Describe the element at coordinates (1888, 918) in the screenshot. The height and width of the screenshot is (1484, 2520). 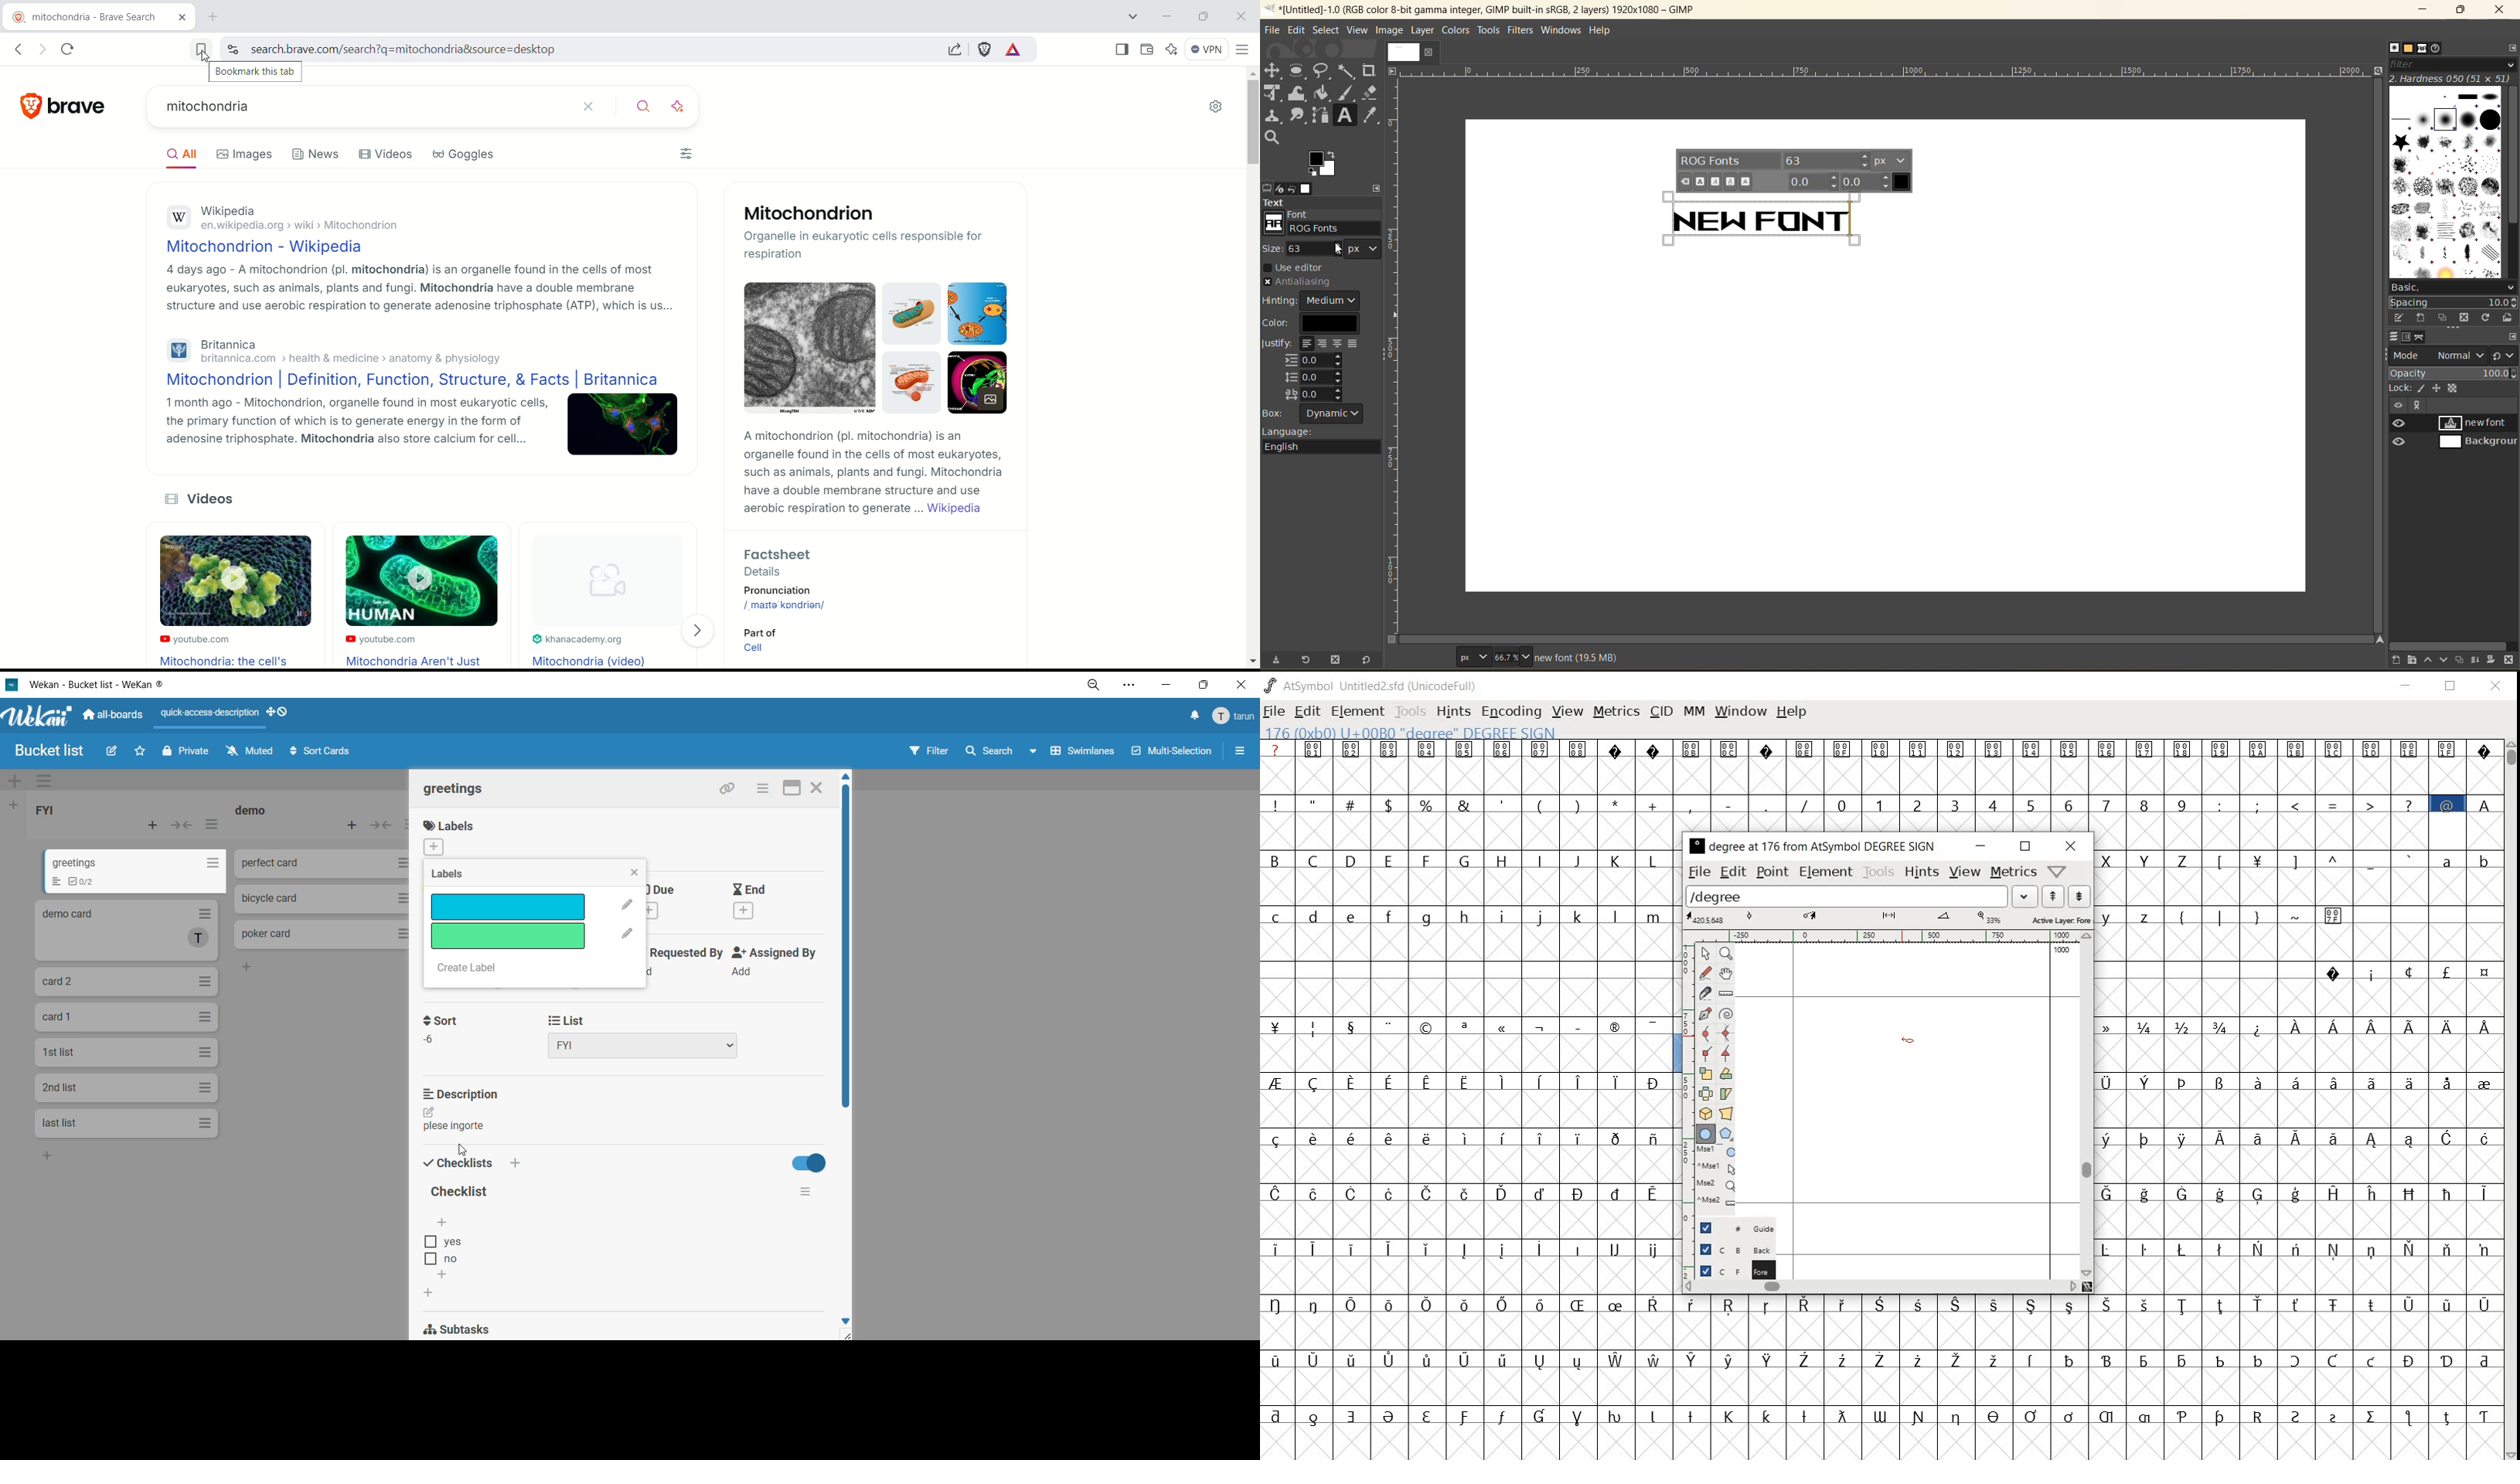
I see `active layer: foreground` at that location.